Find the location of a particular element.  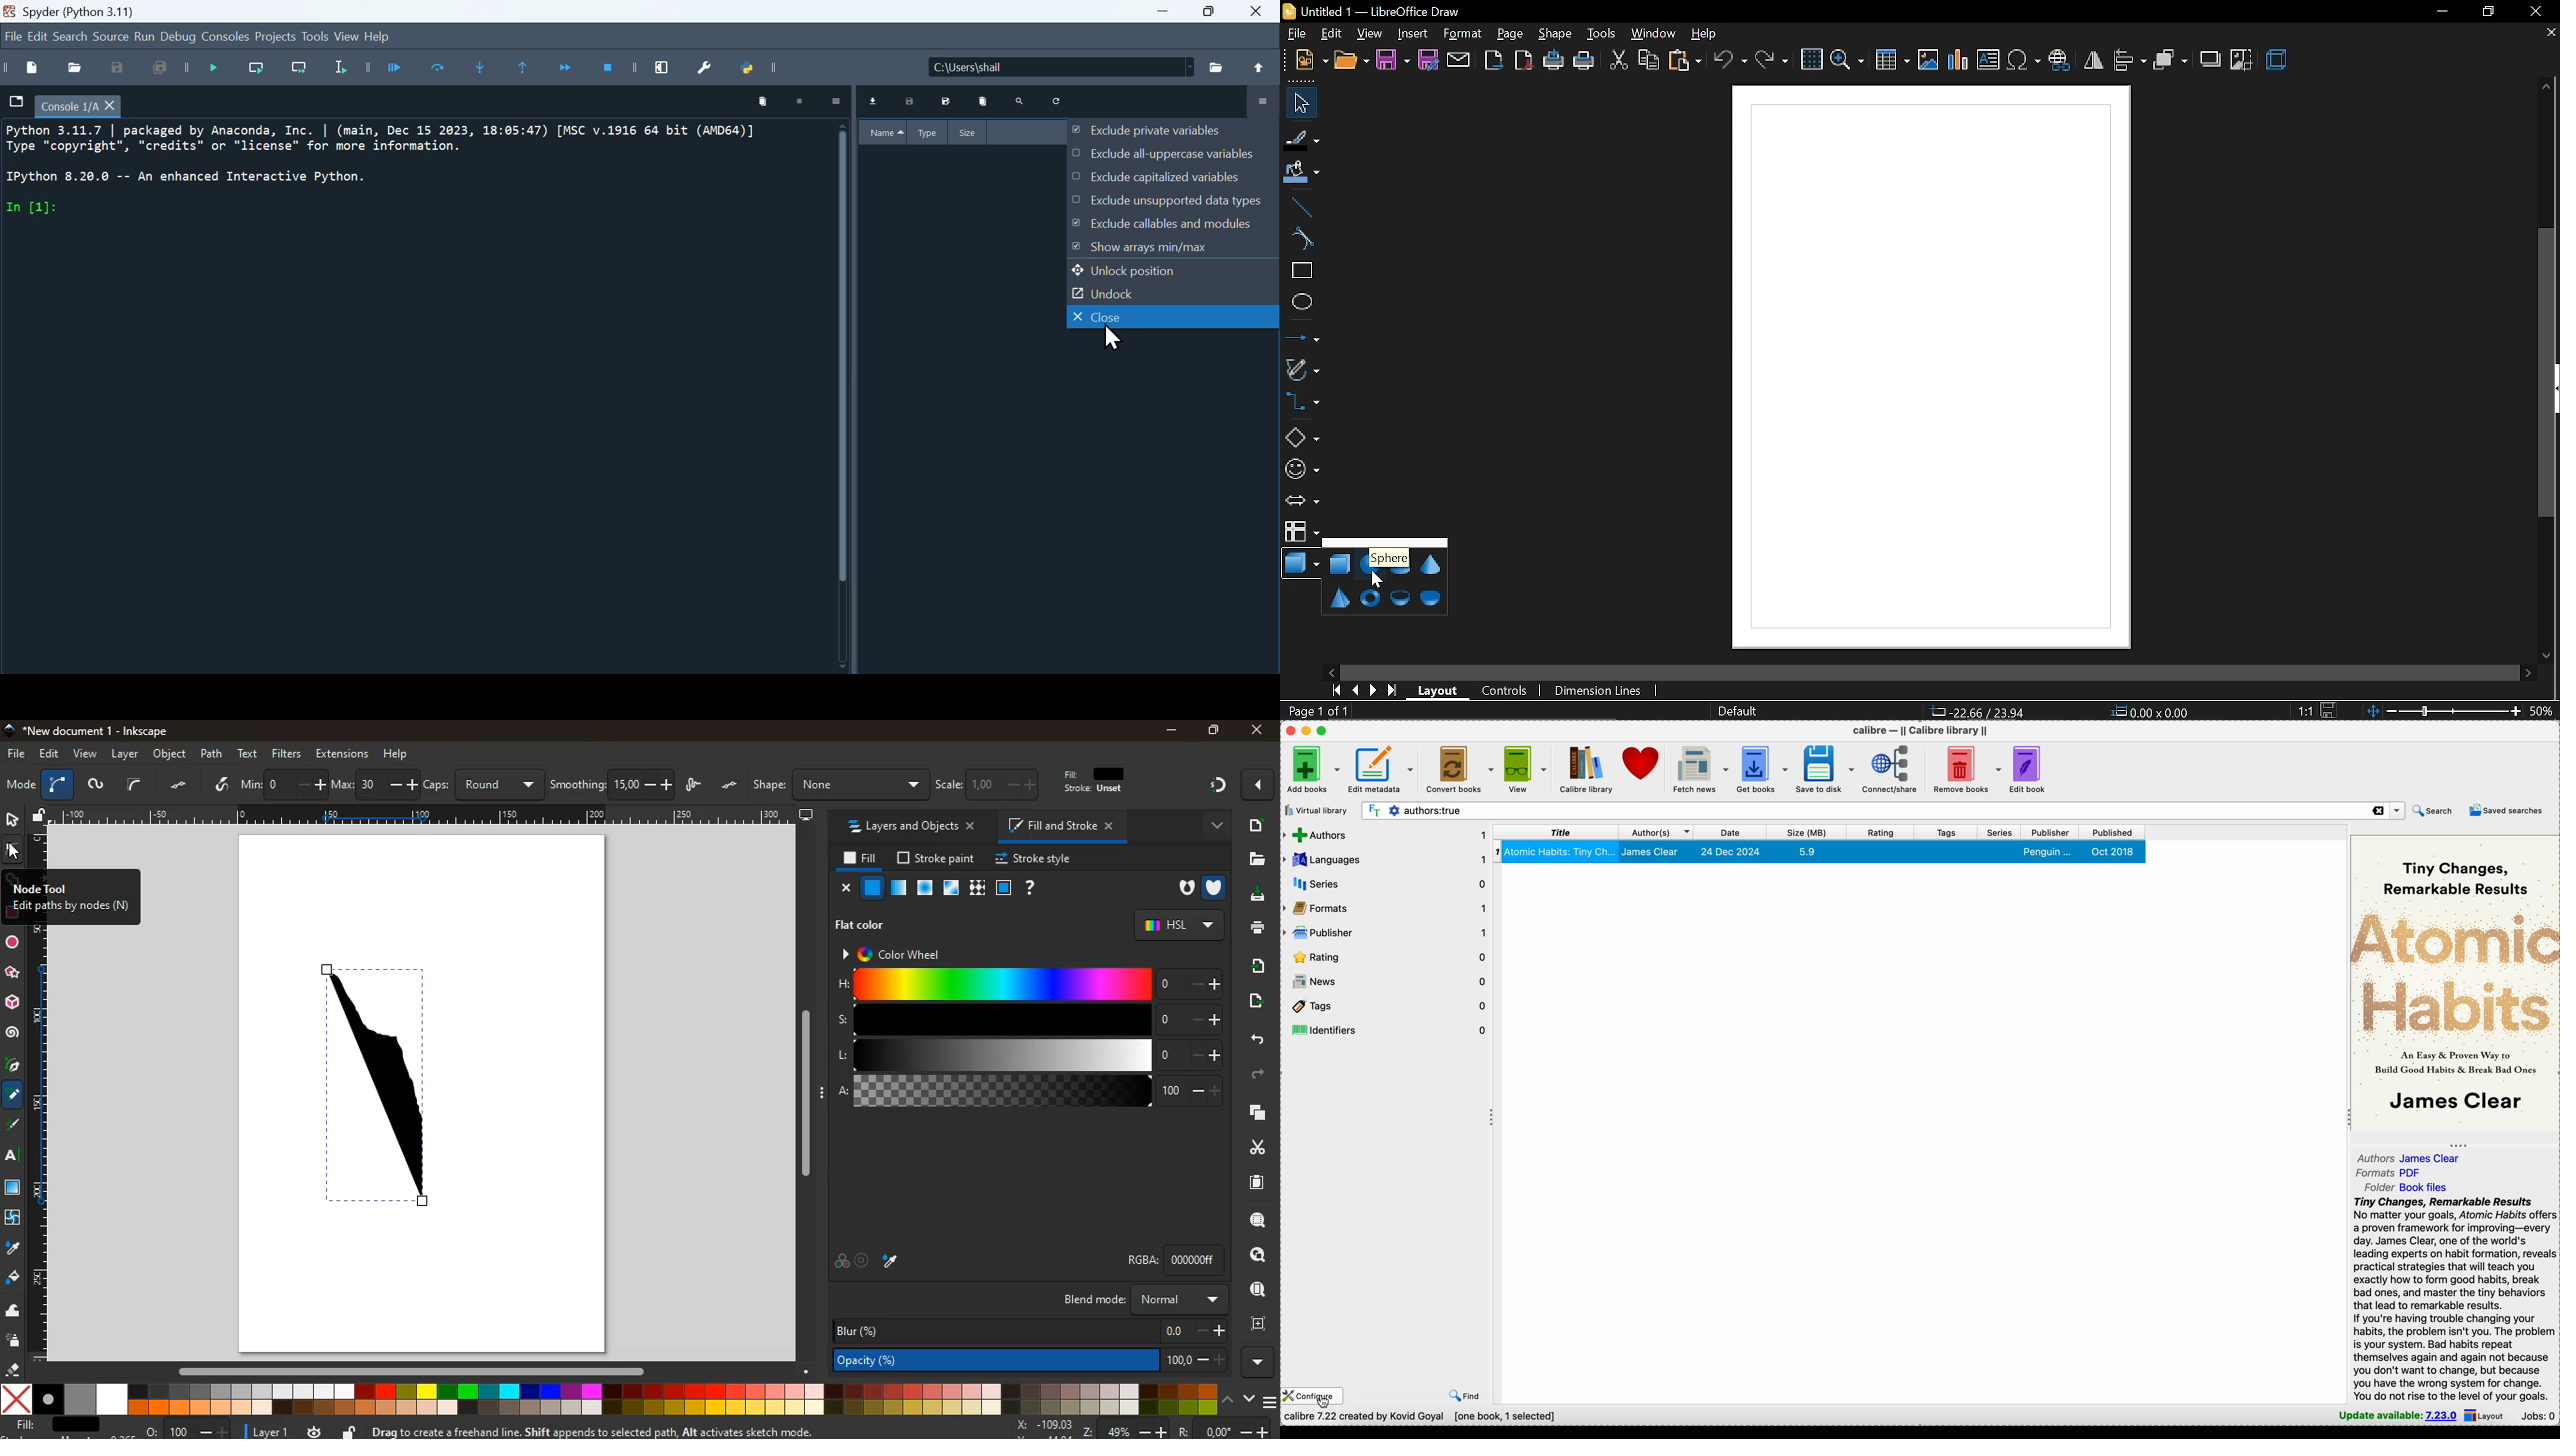

flowchart is located at coordinates (1302, 531).